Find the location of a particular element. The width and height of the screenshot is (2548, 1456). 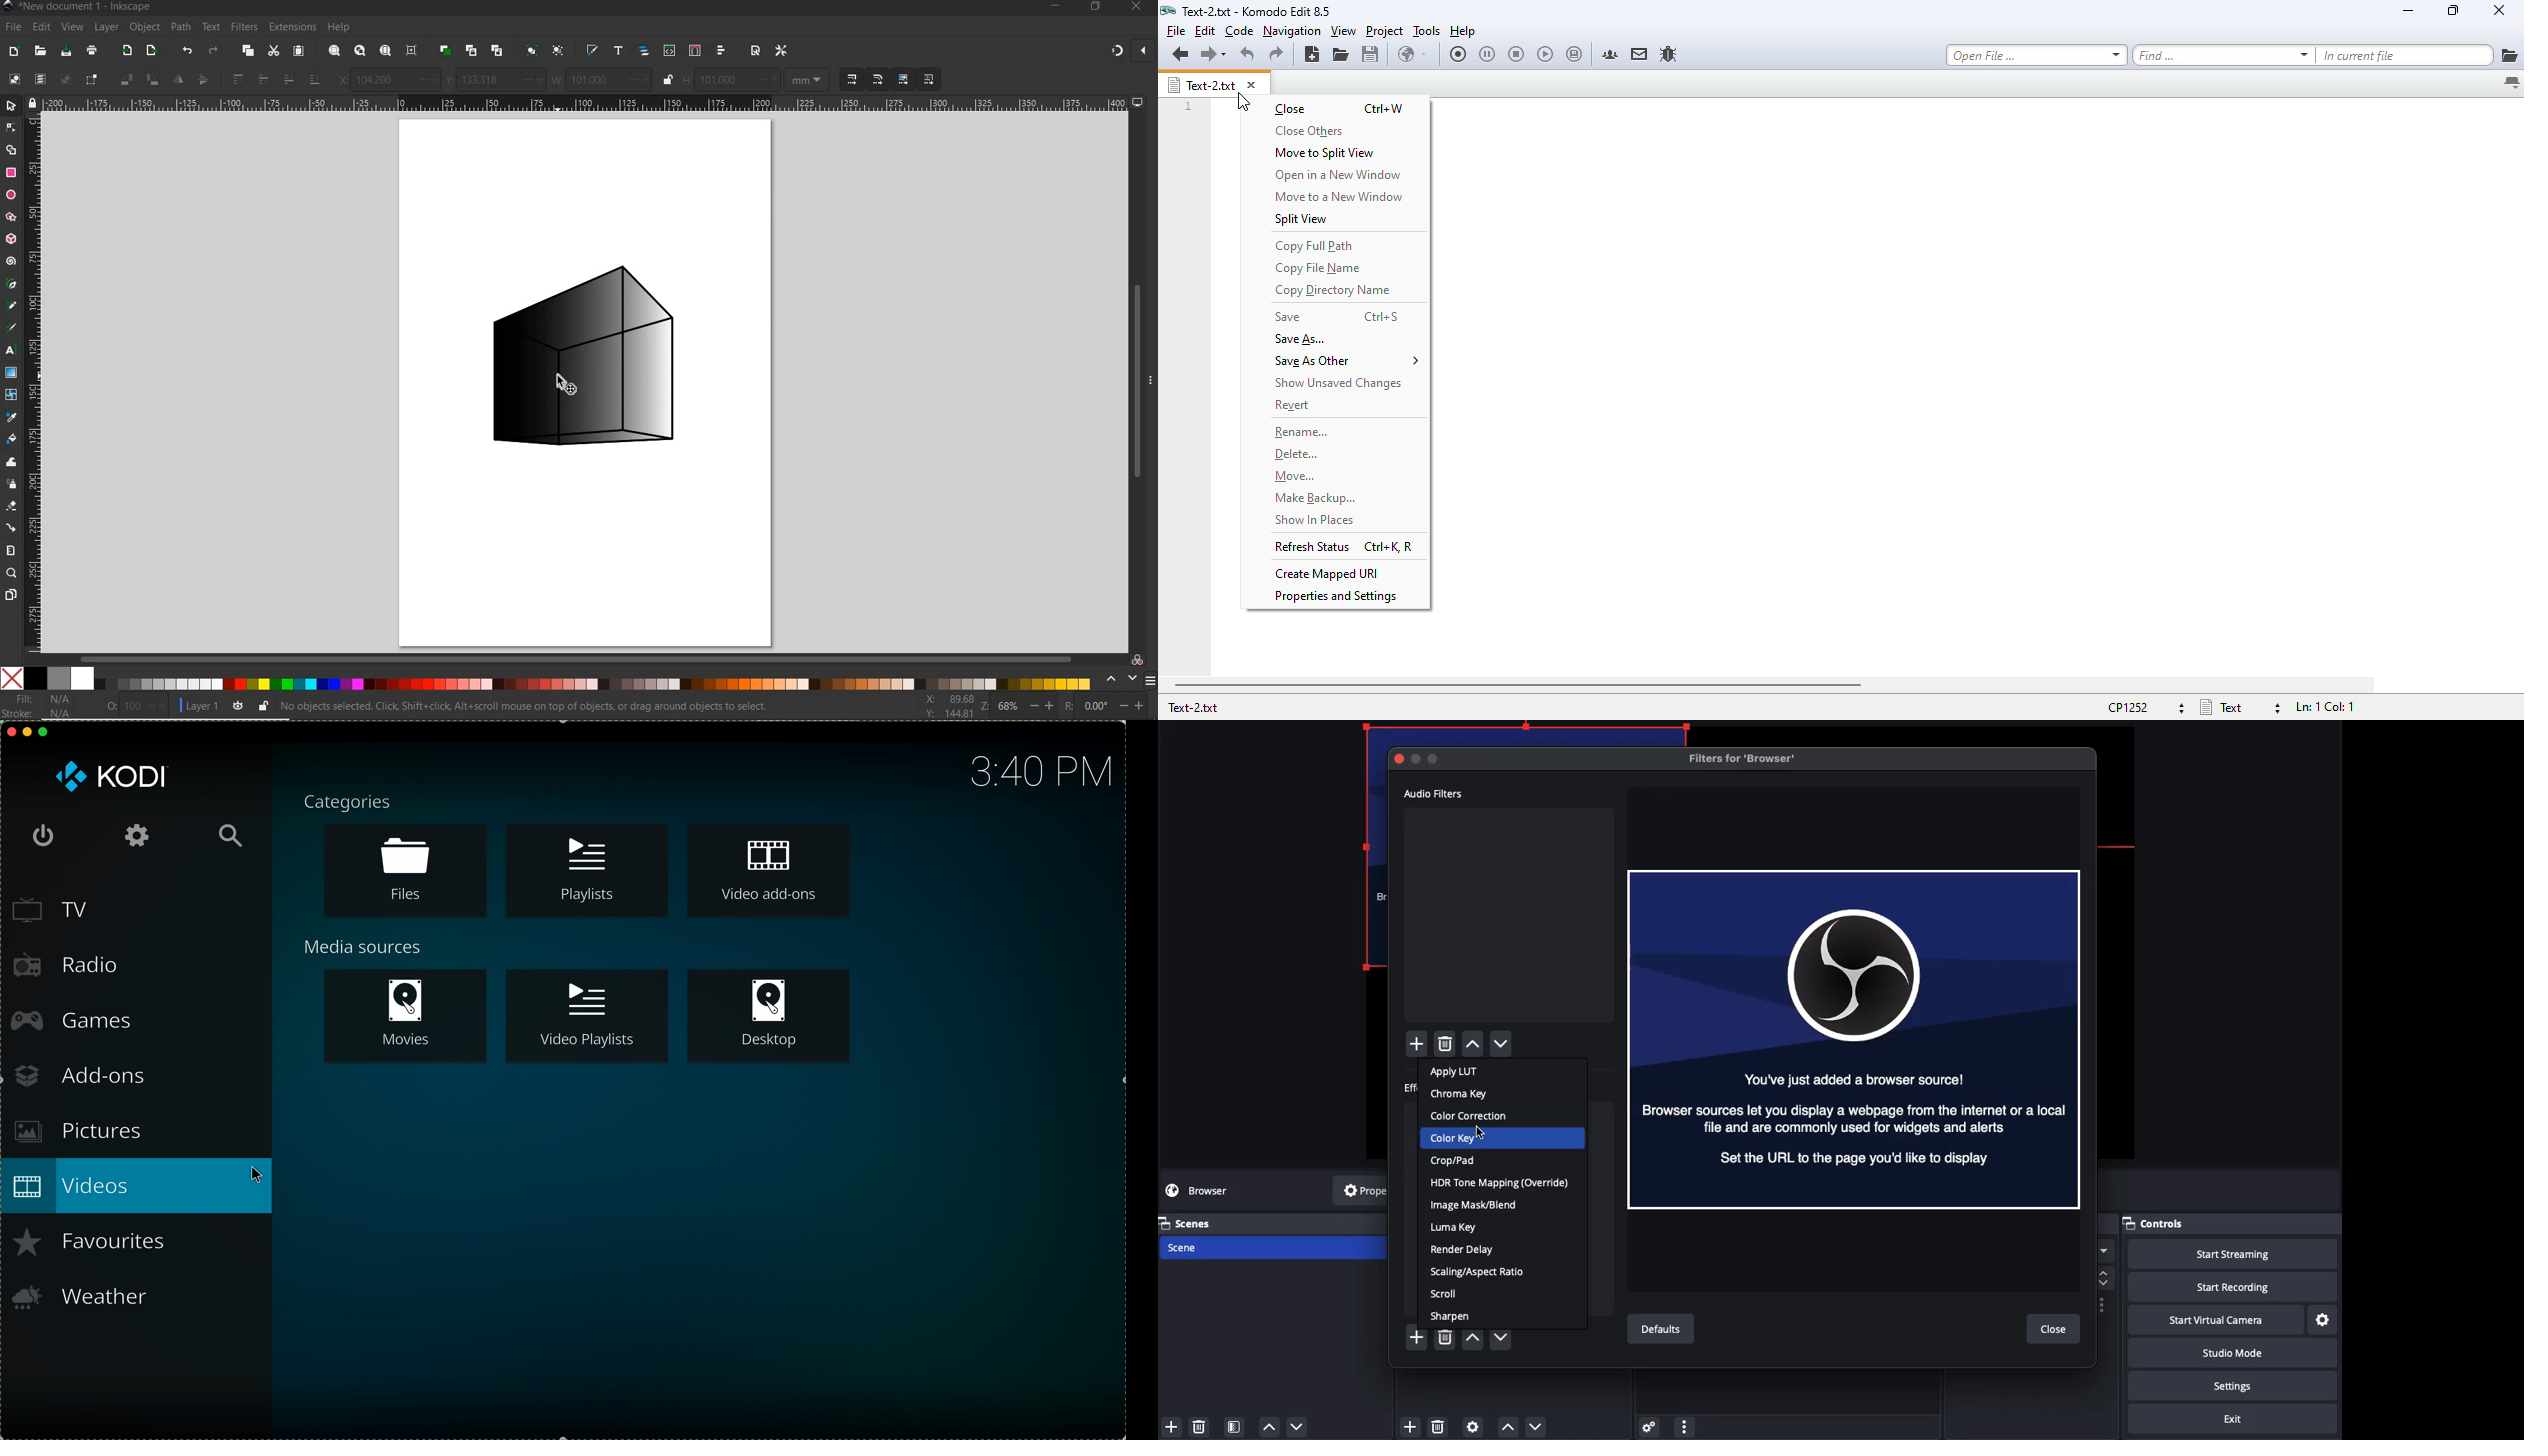

Luna key is located at coordinates (1457, 1227).